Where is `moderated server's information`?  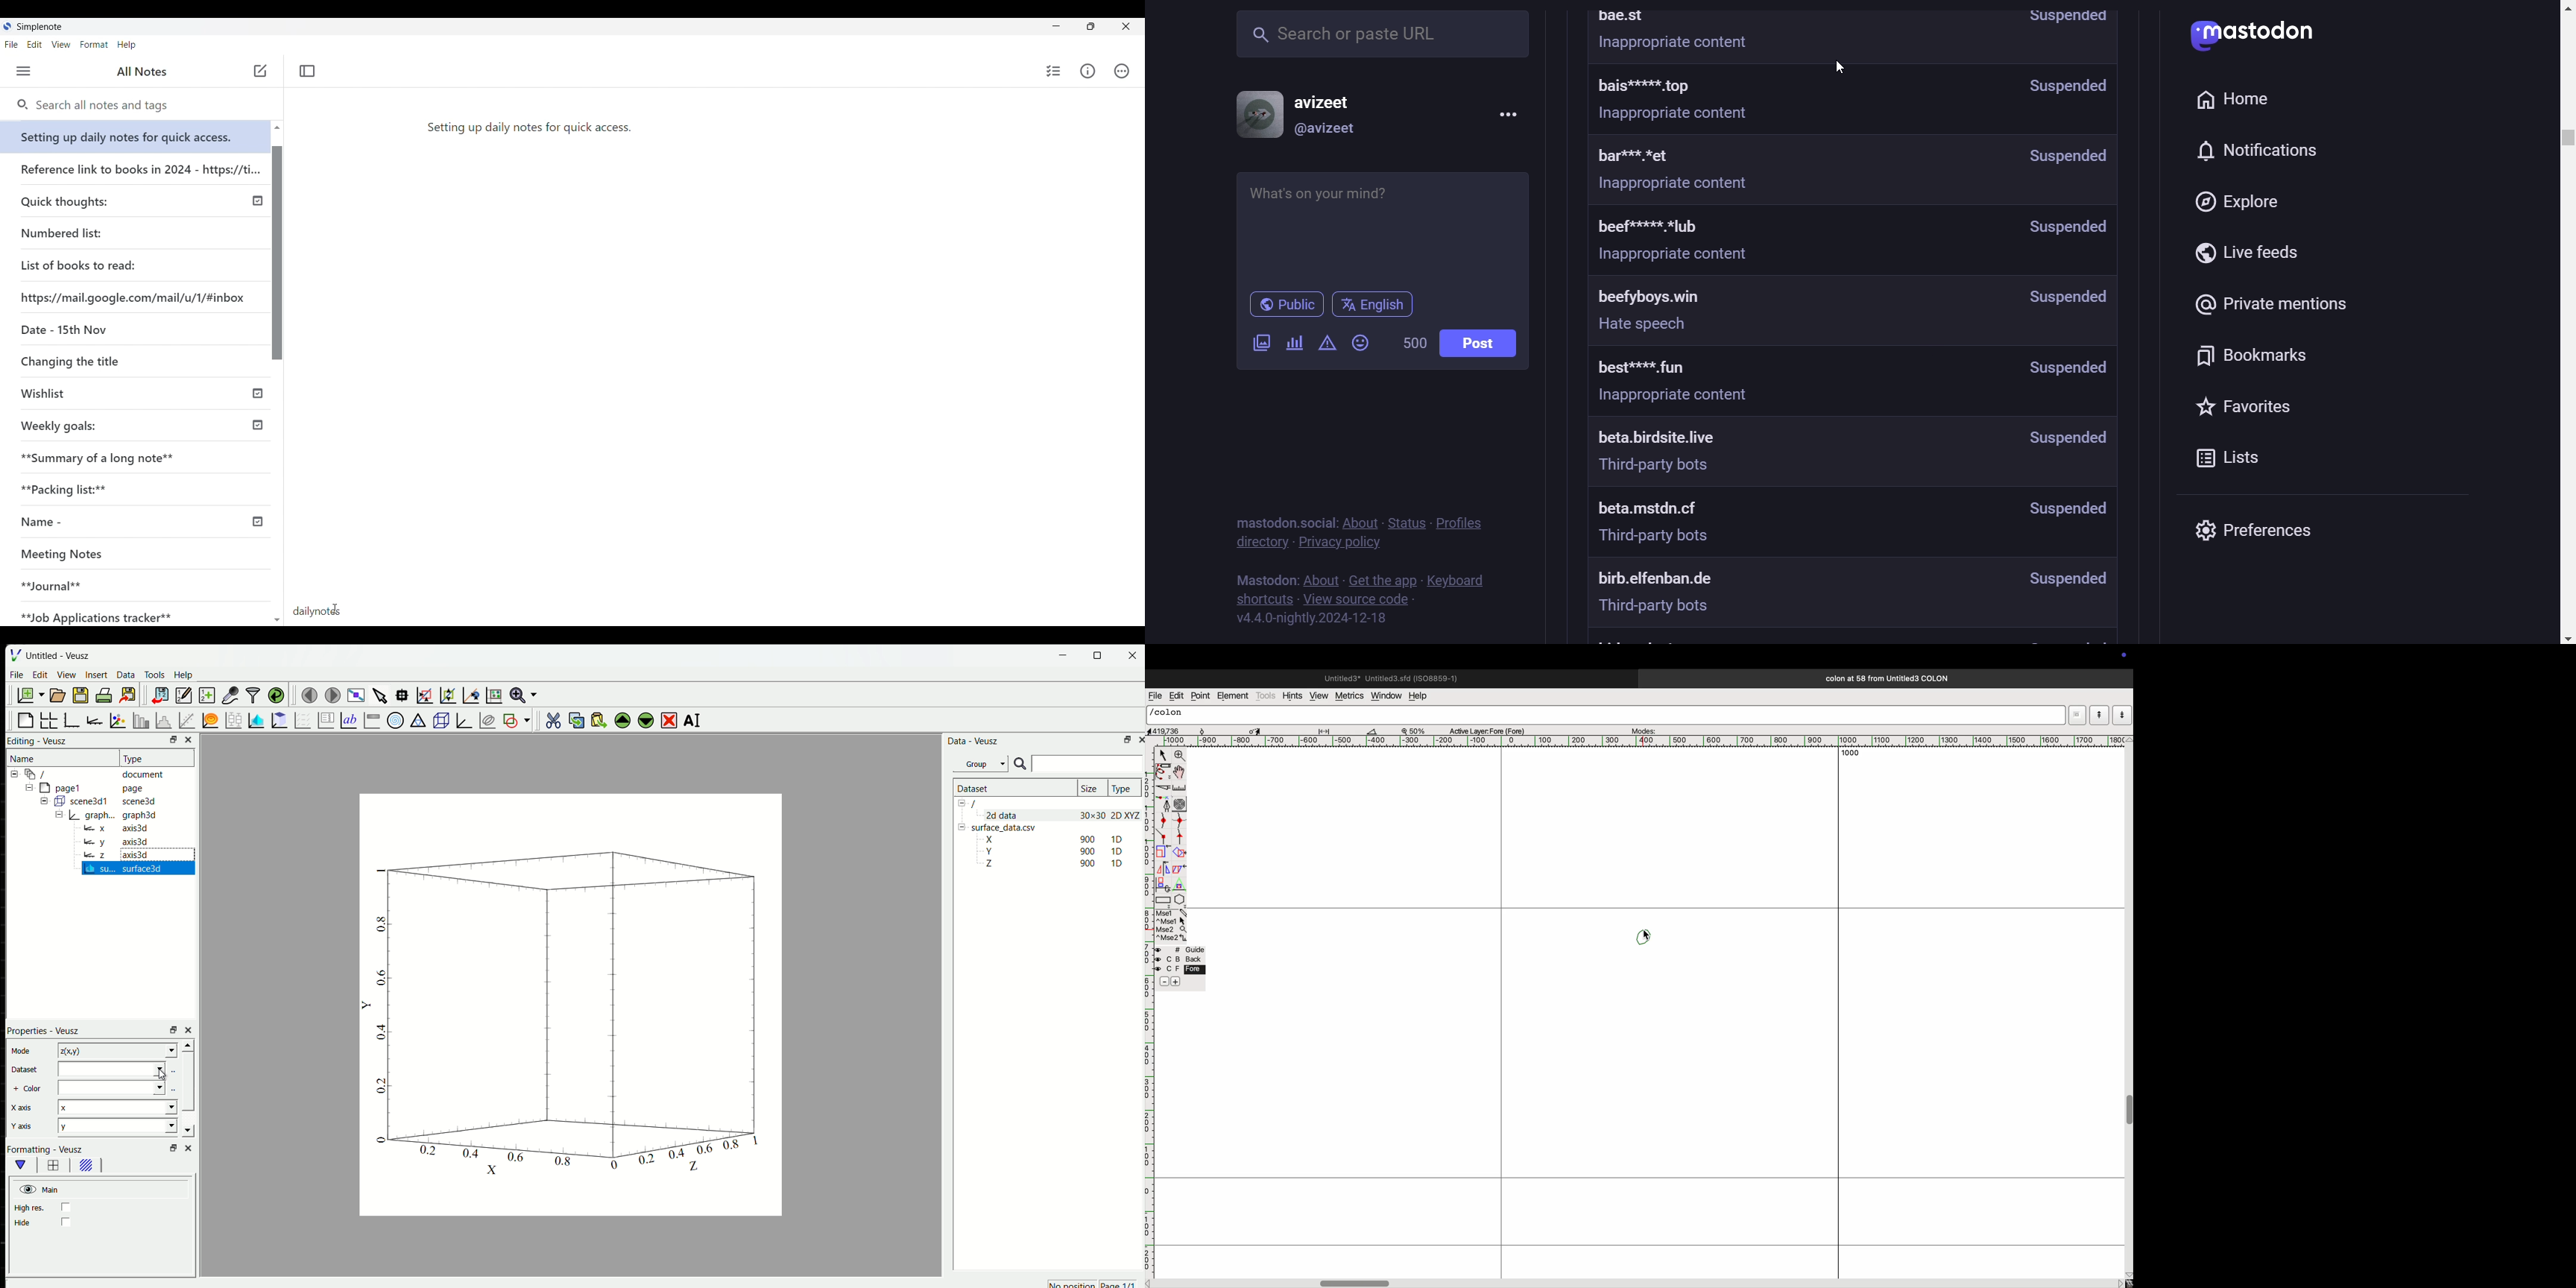
moderated server's information is located at coordinates (1854, 312).